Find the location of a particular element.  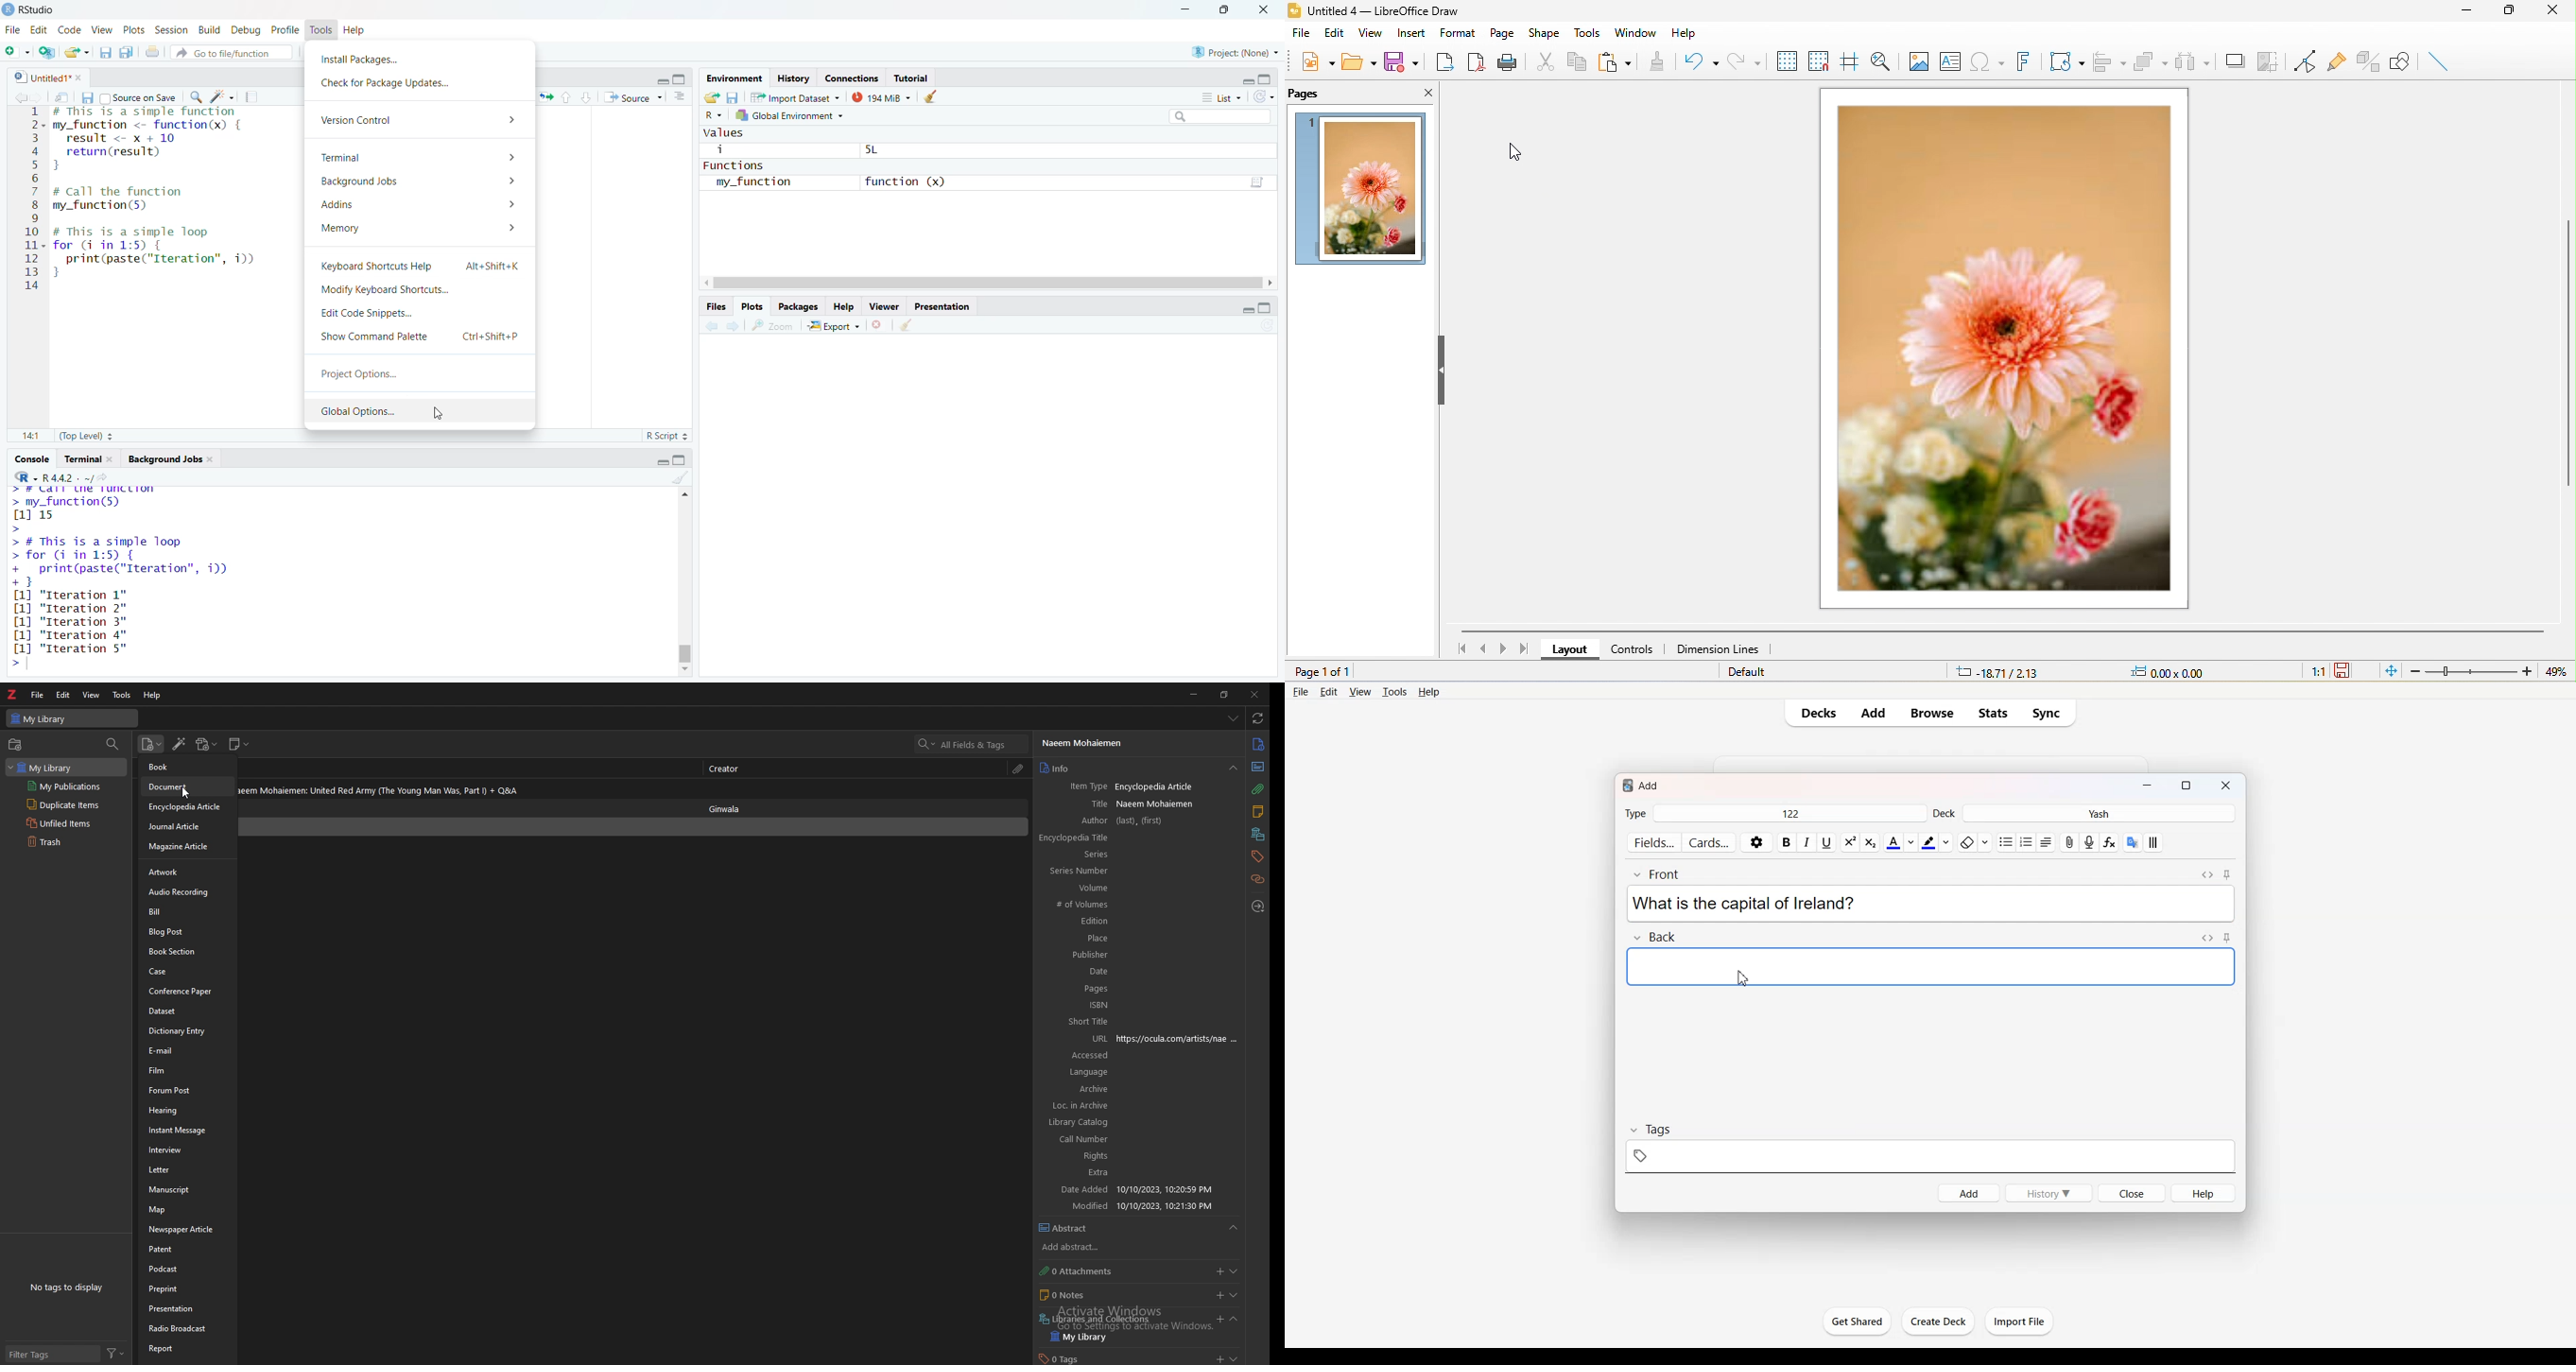

arrange is located at coordinates (2153, 60).